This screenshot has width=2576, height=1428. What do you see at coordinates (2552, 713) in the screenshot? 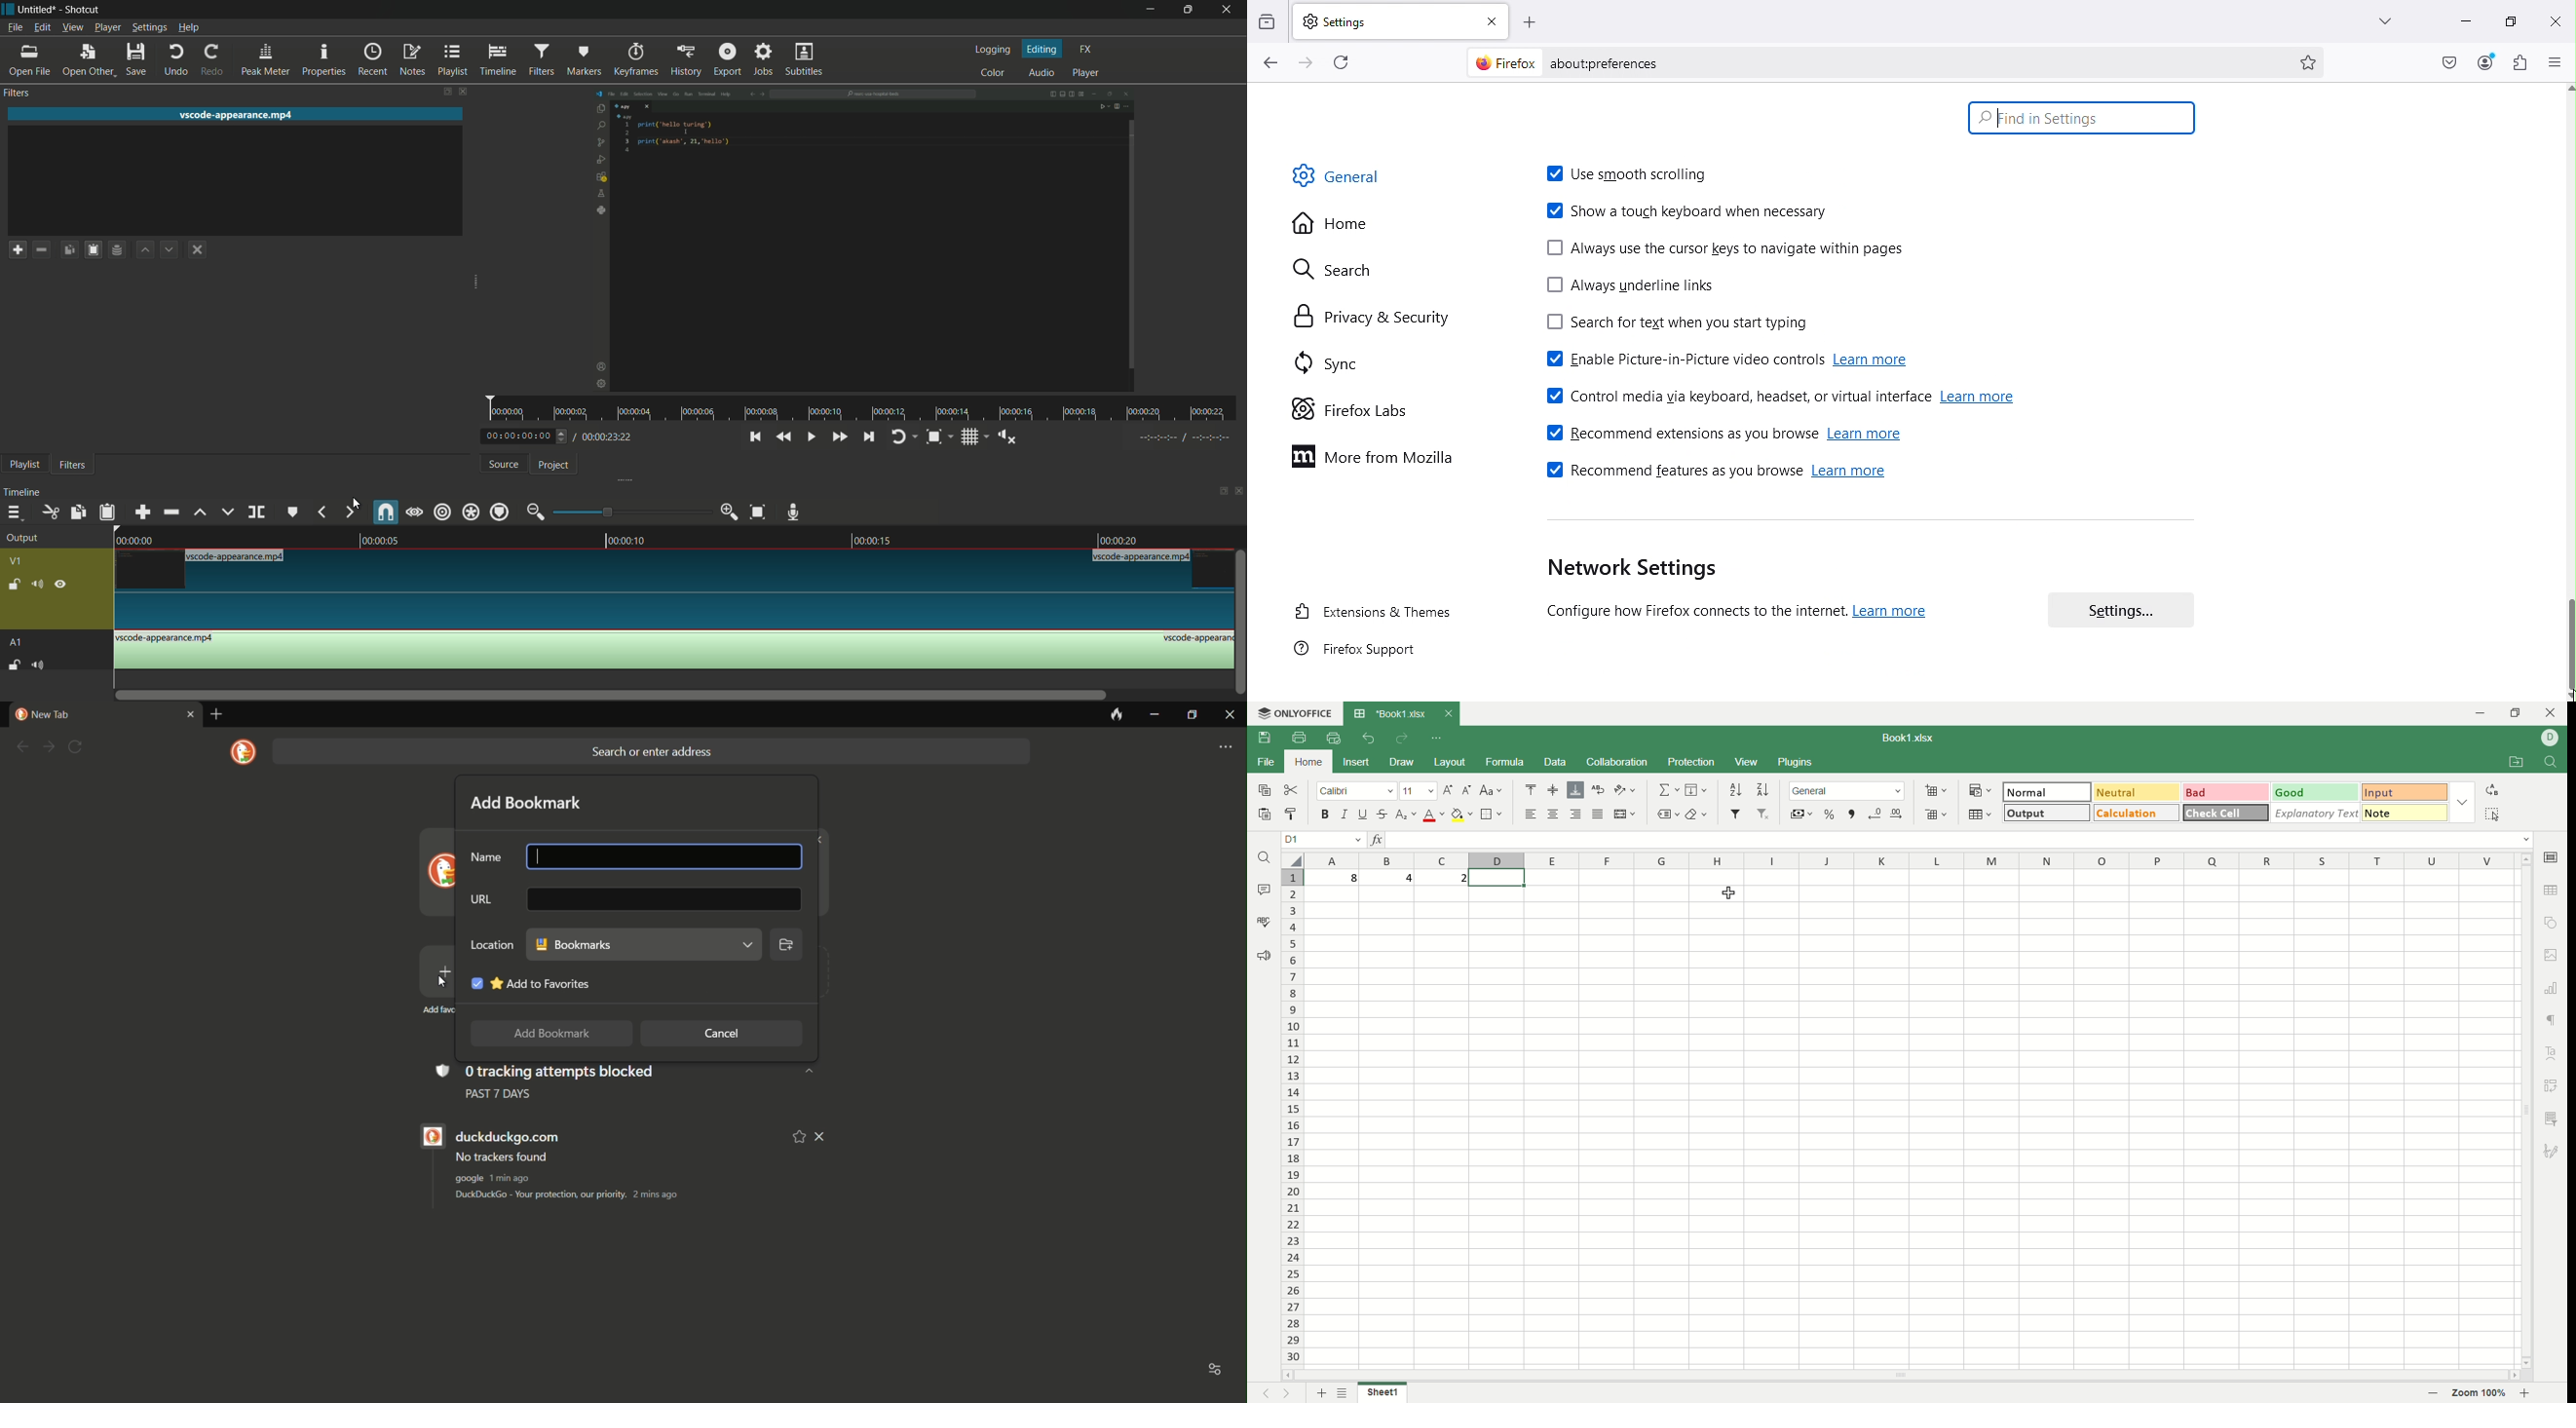
I see `close` at bounding box center [2552, 713].